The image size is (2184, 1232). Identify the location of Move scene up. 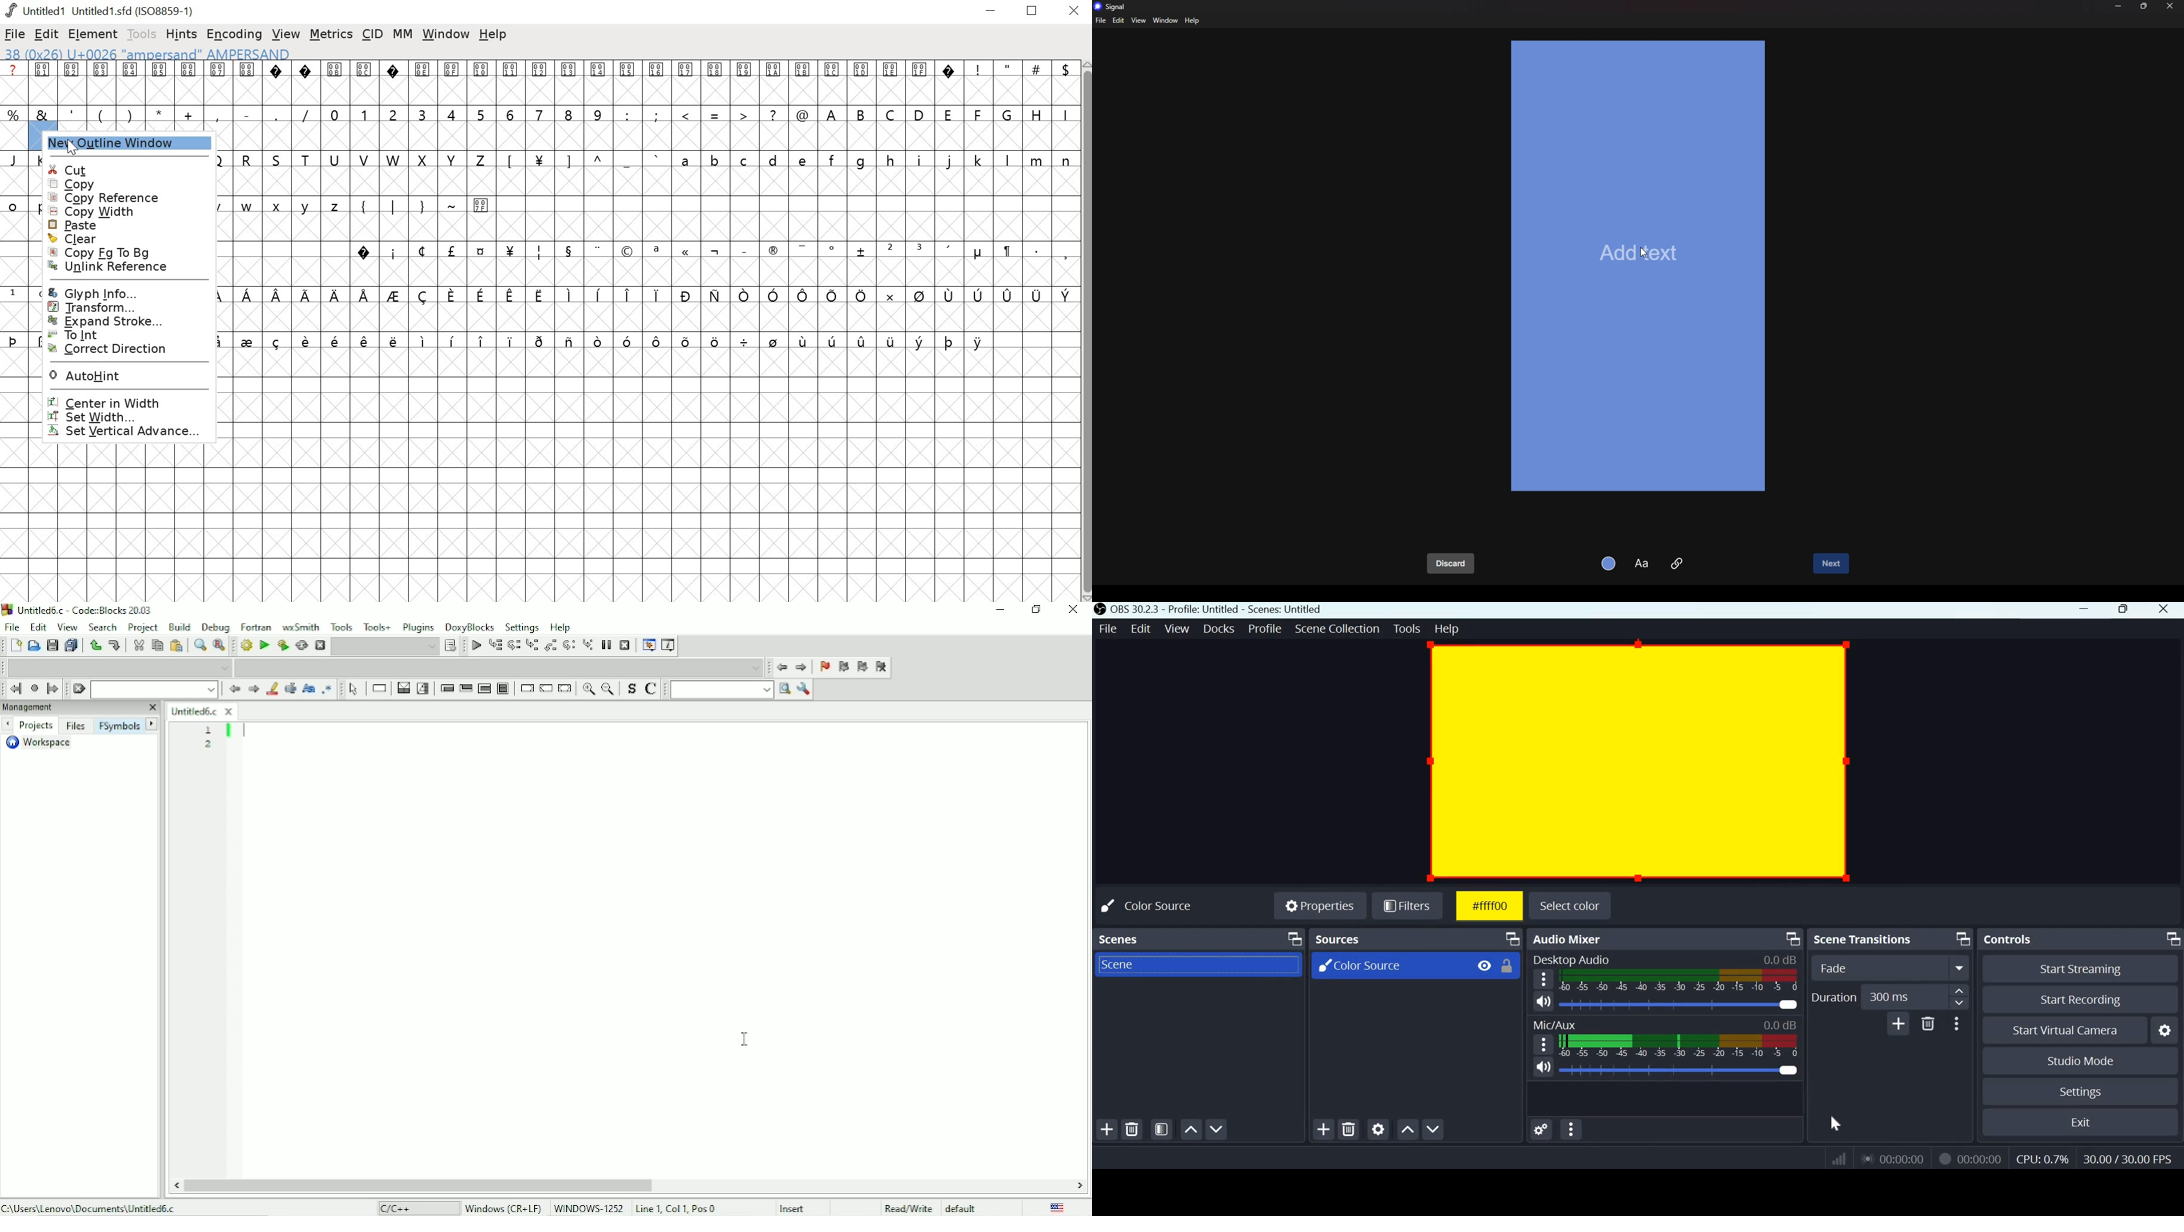
(1190, 1130).